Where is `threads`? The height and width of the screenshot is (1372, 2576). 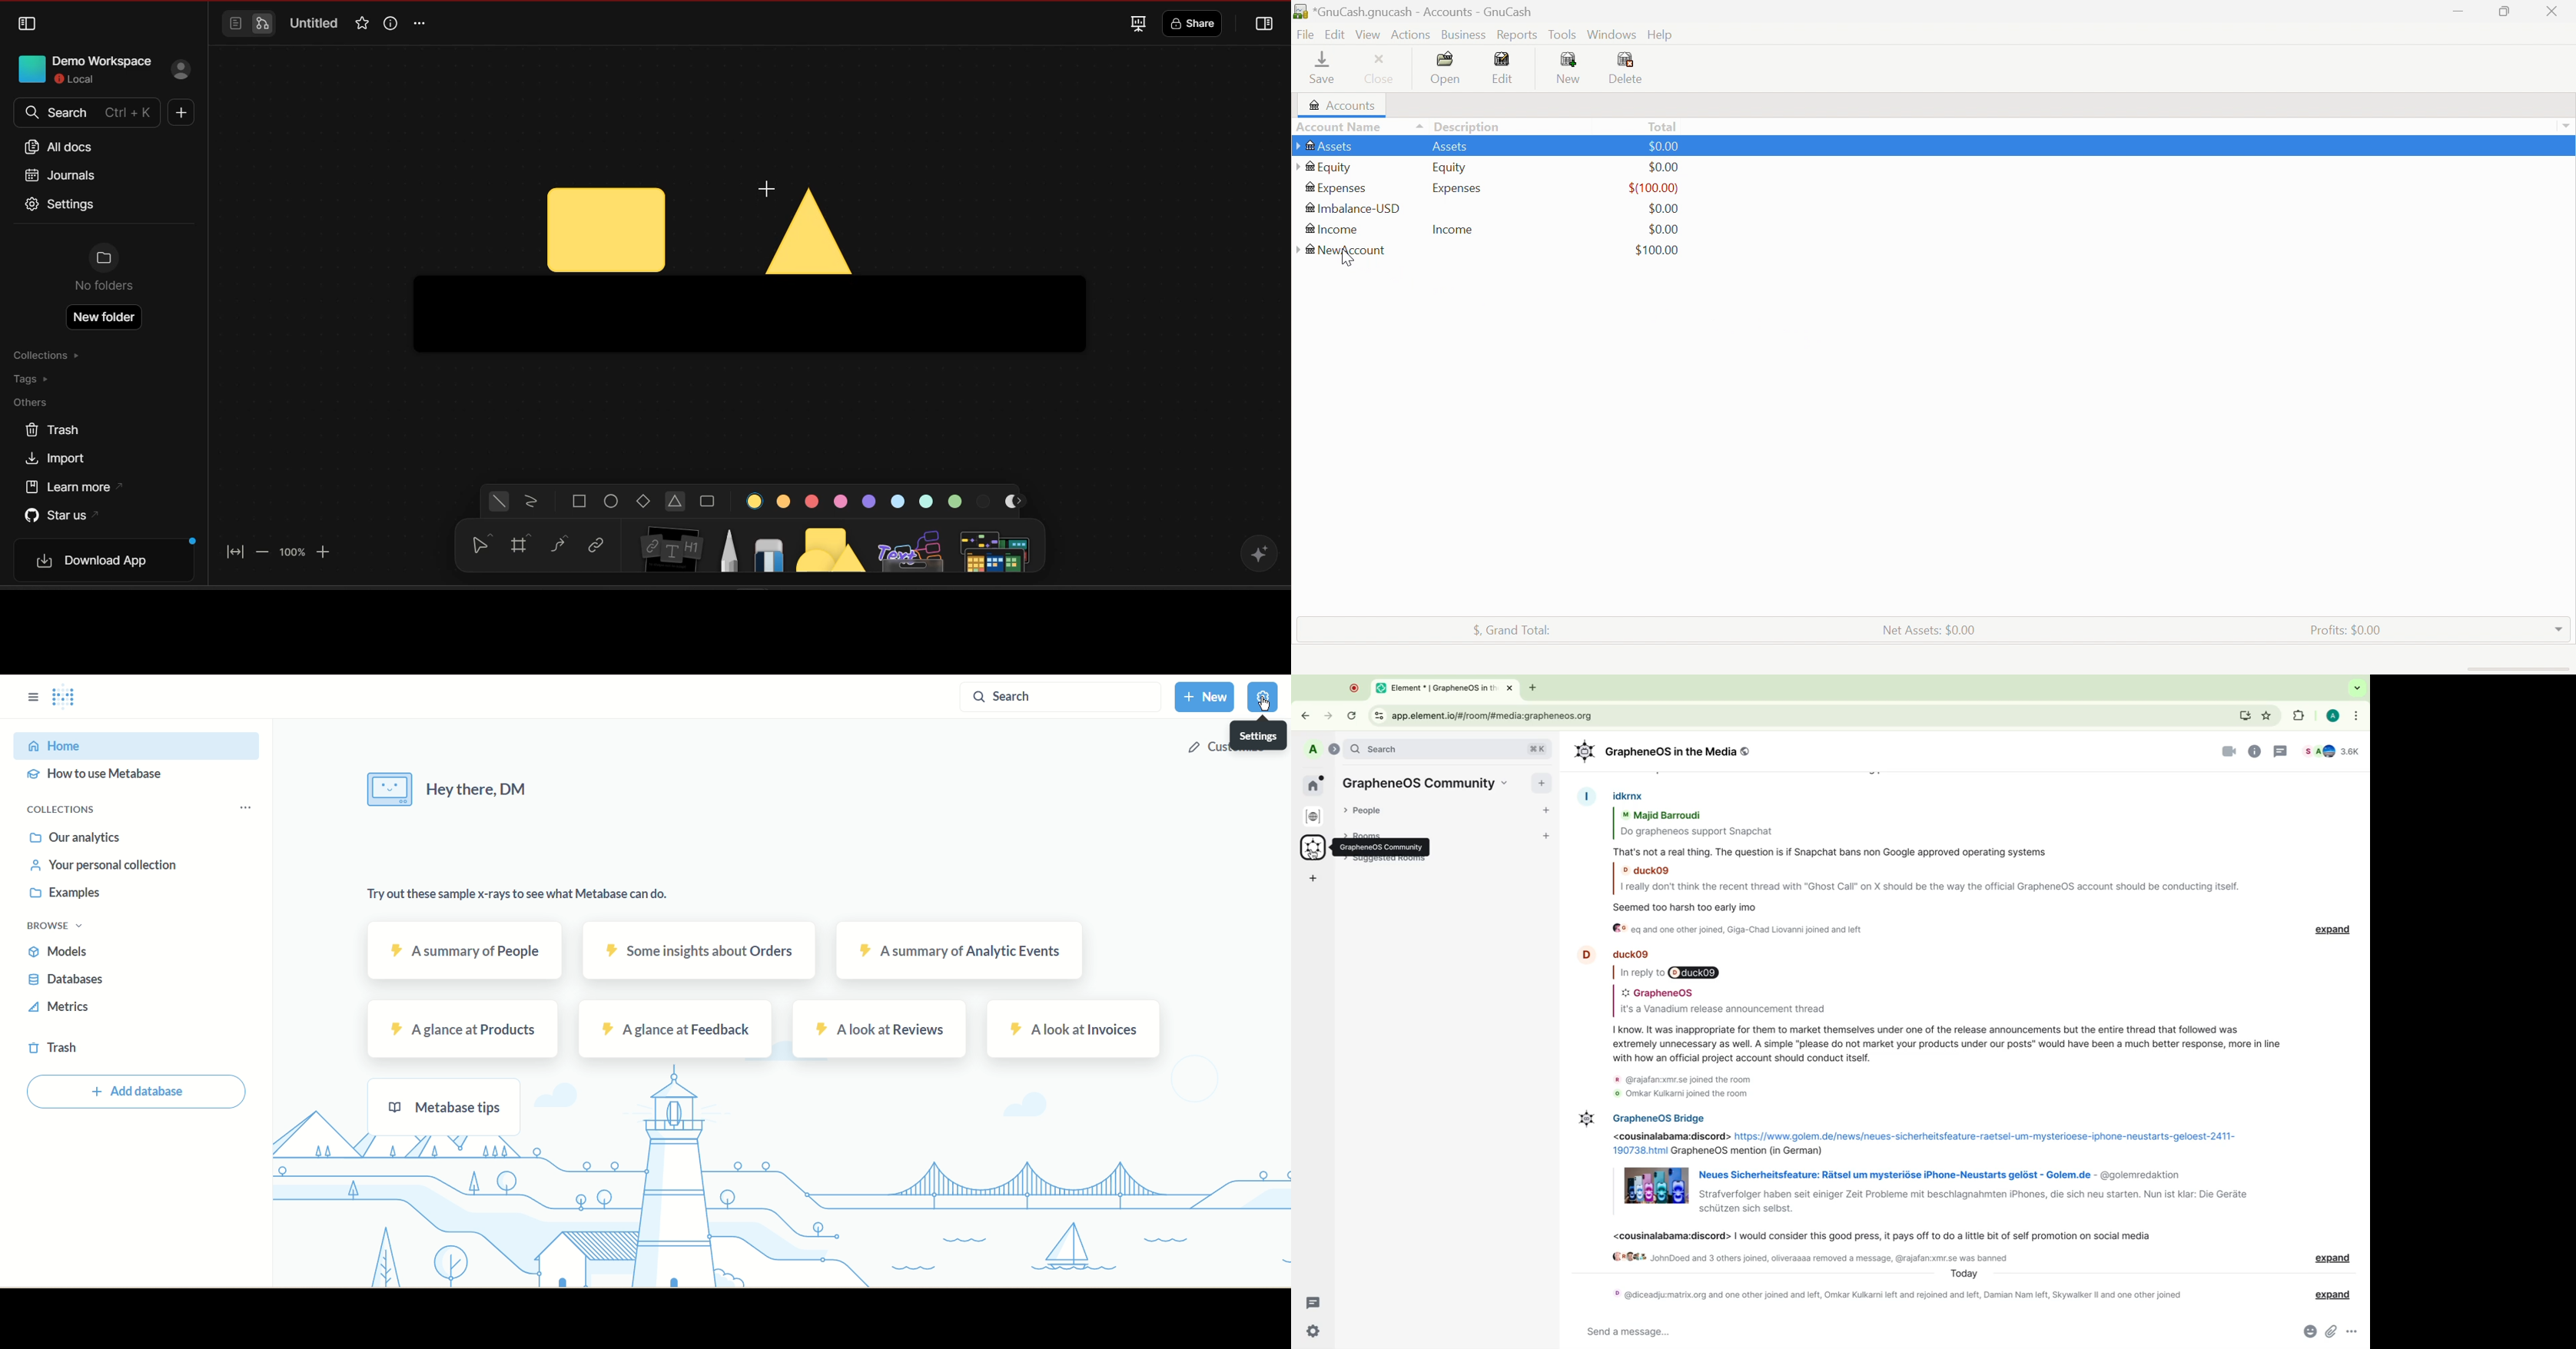
threads is located at coordinates (1314, 1301).